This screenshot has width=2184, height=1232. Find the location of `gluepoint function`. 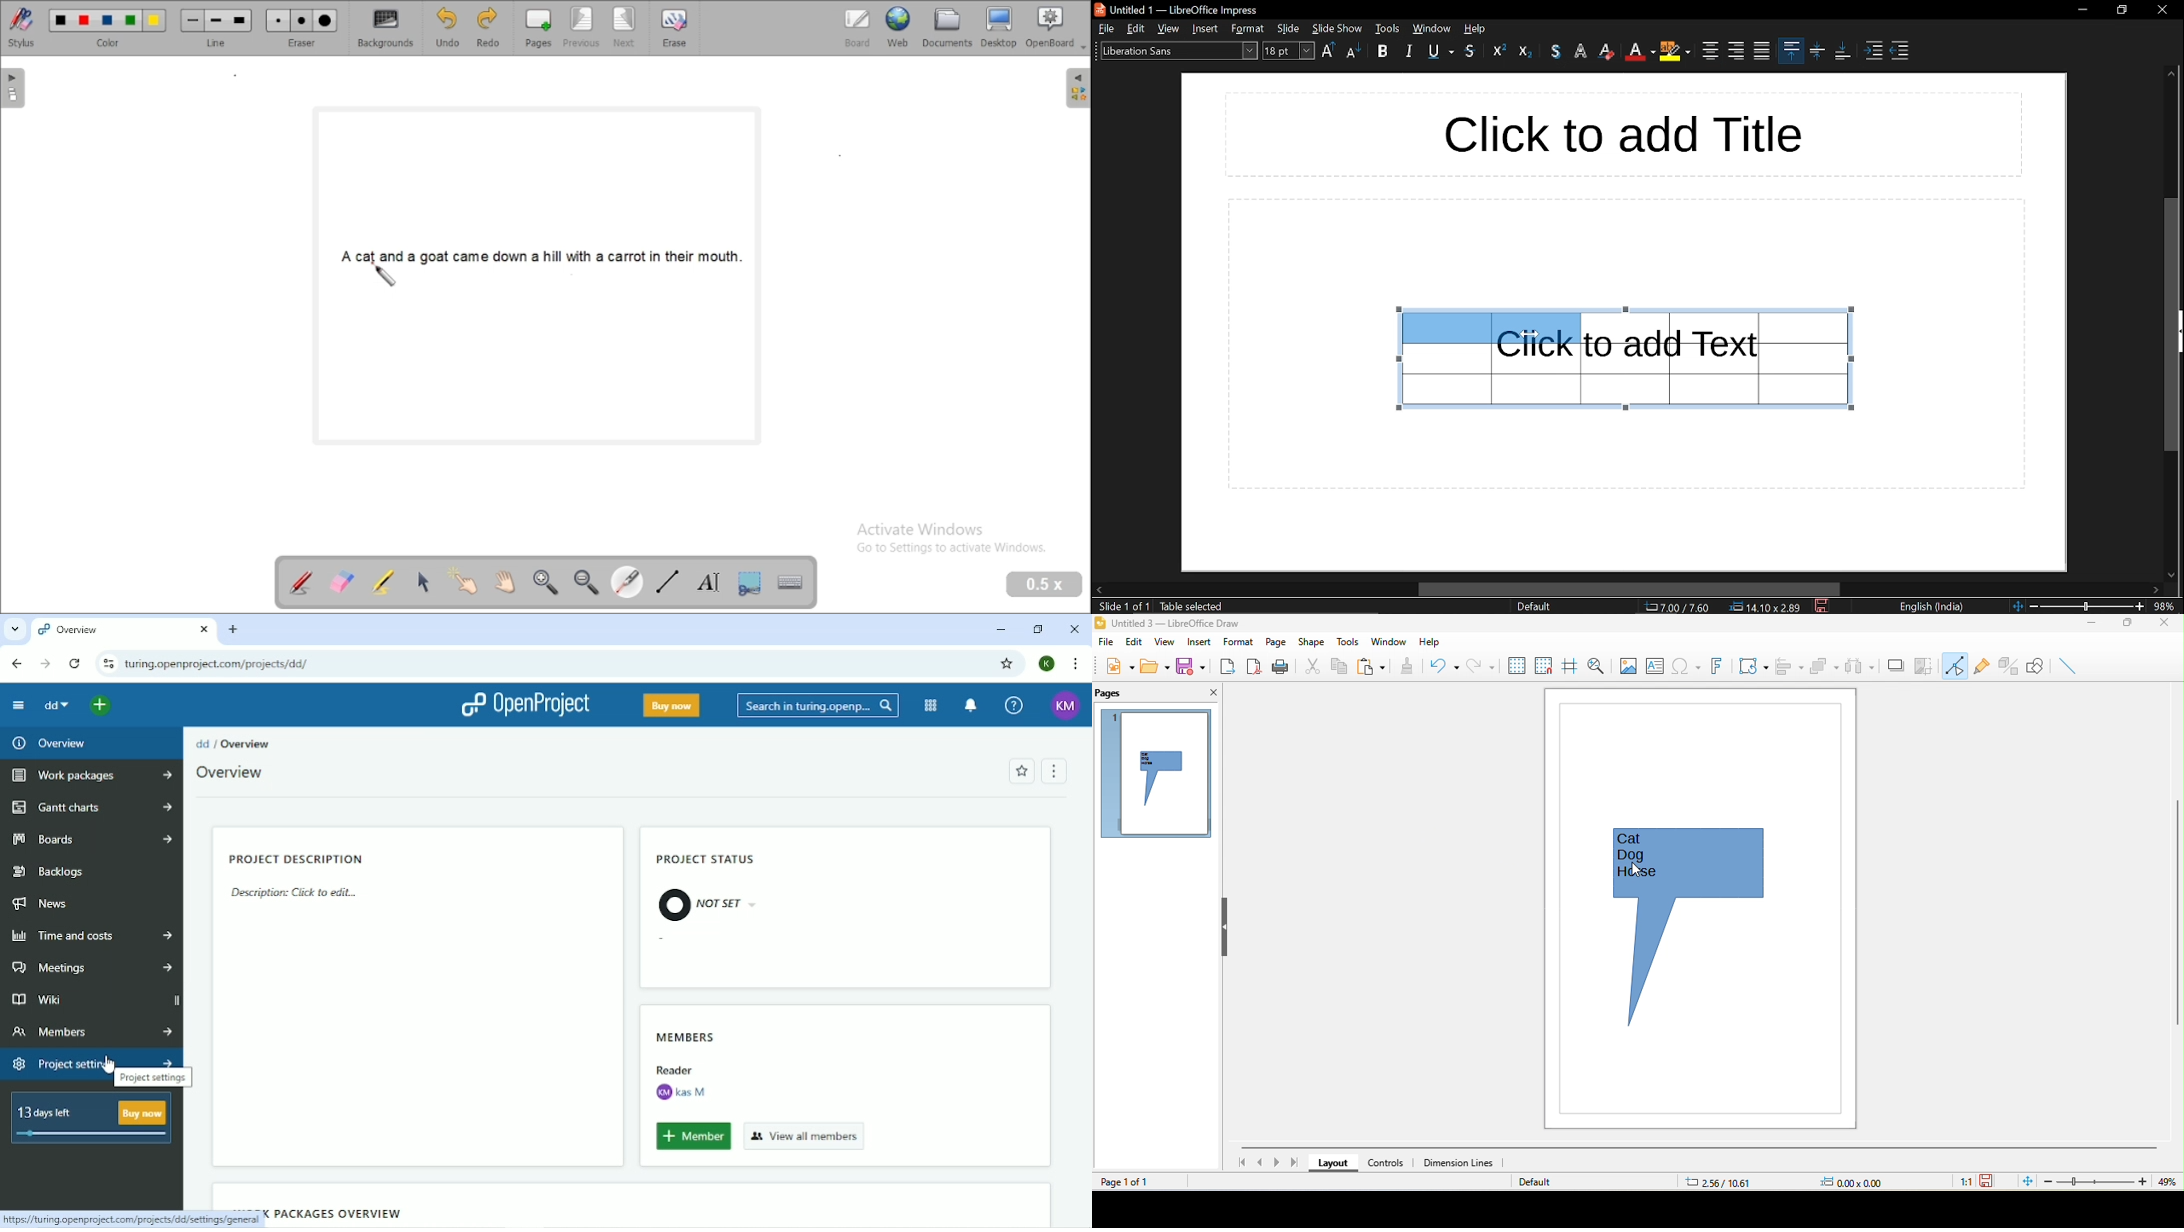

gluepoint function is located at coordinates (1981, 668).